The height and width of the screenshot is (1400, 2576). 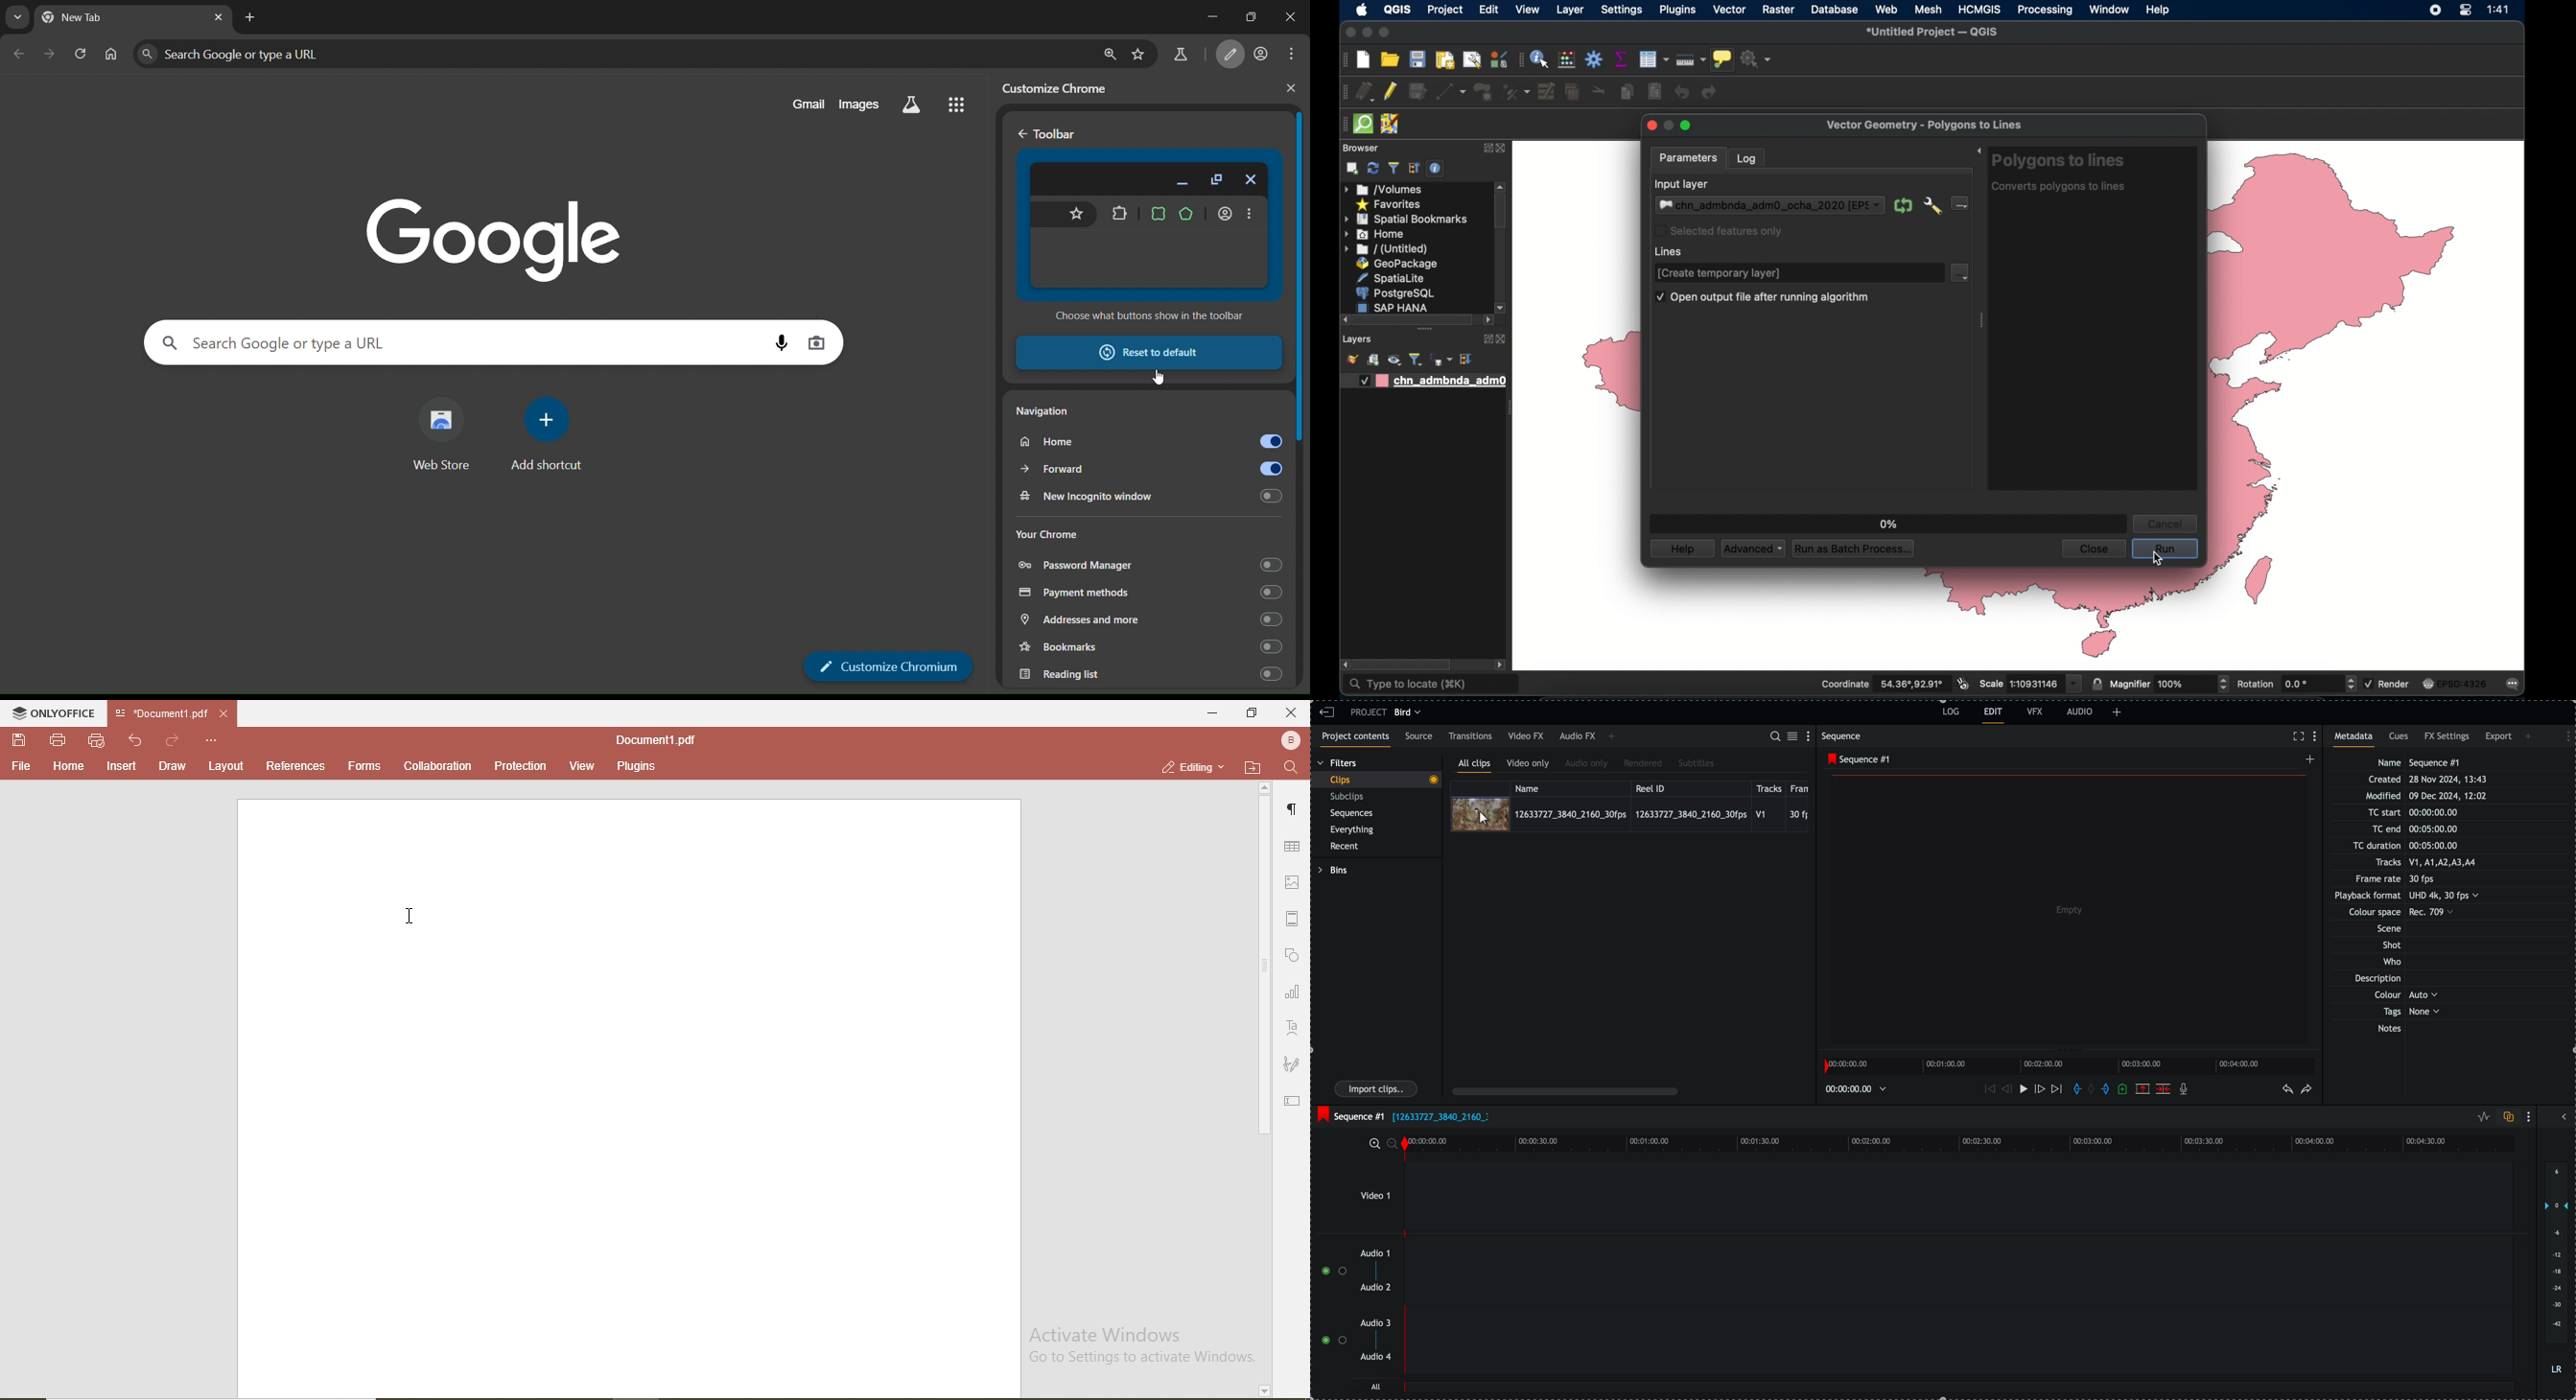 I want to click on spatiallite, so click(x=1389, y=278).